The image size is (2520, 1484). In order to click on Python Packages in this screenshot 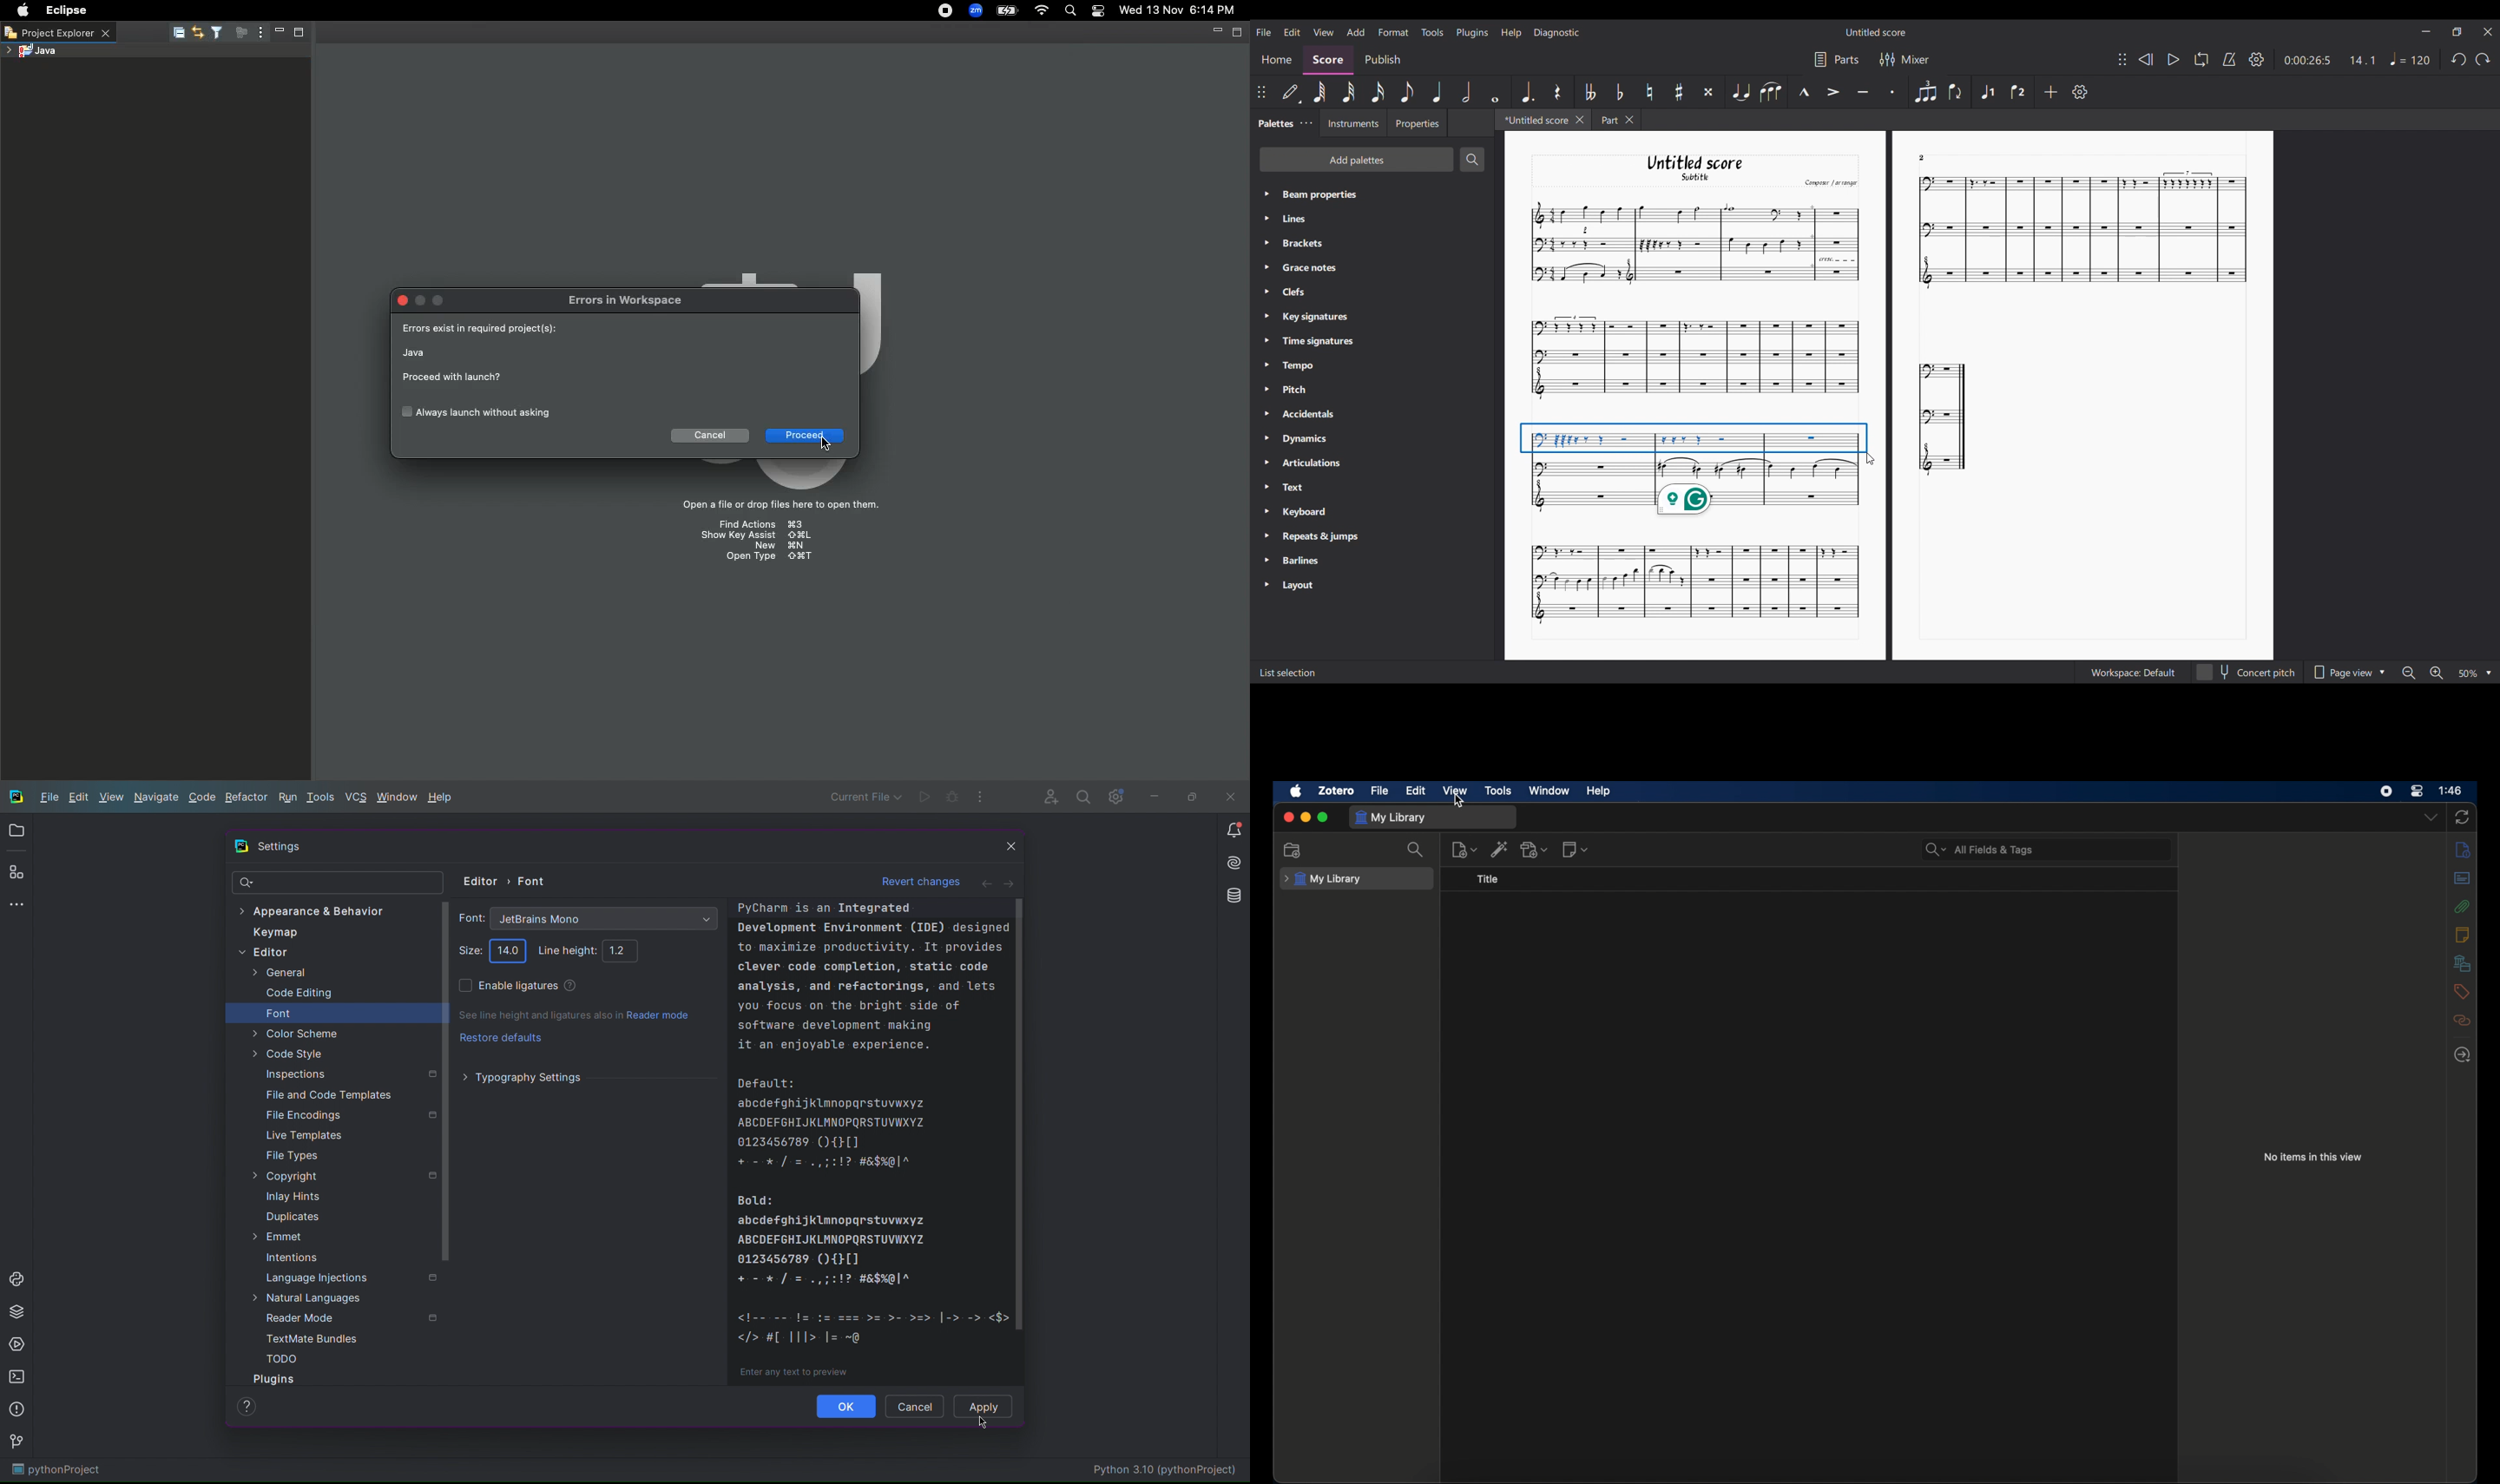, I will do `click(18, 1312)`.